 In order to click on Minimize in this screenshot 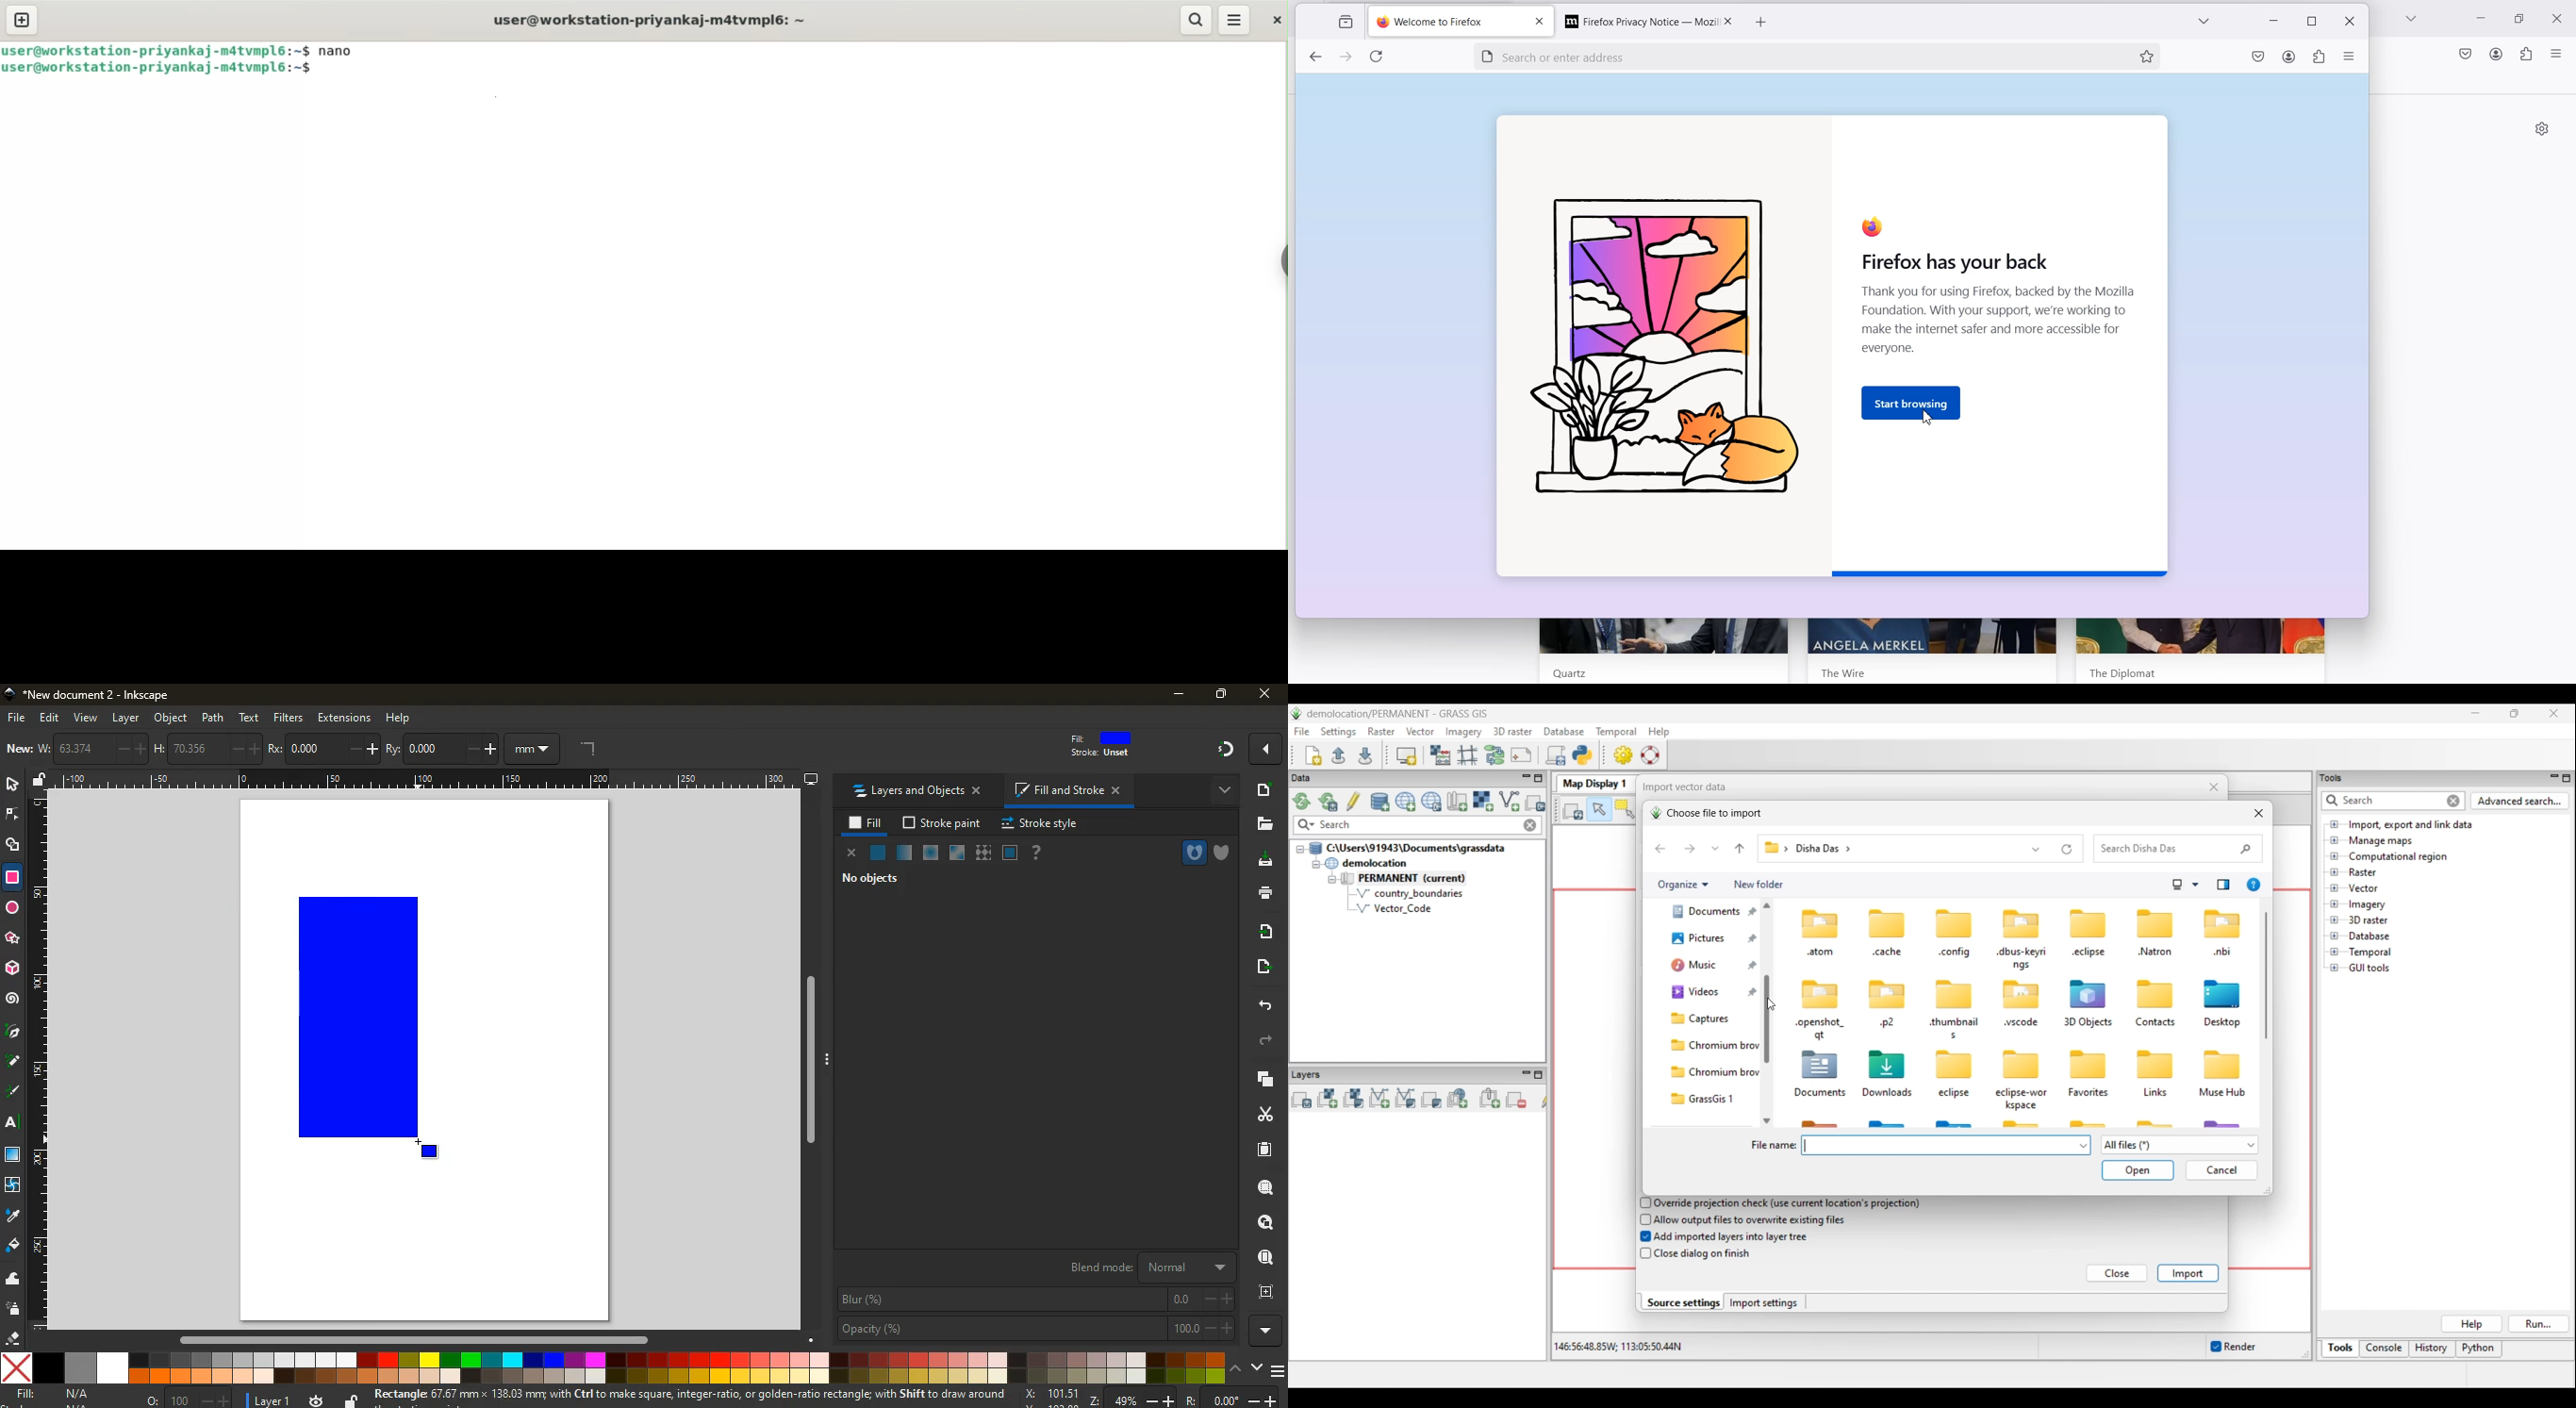, I will do `click(2482, 20)`.